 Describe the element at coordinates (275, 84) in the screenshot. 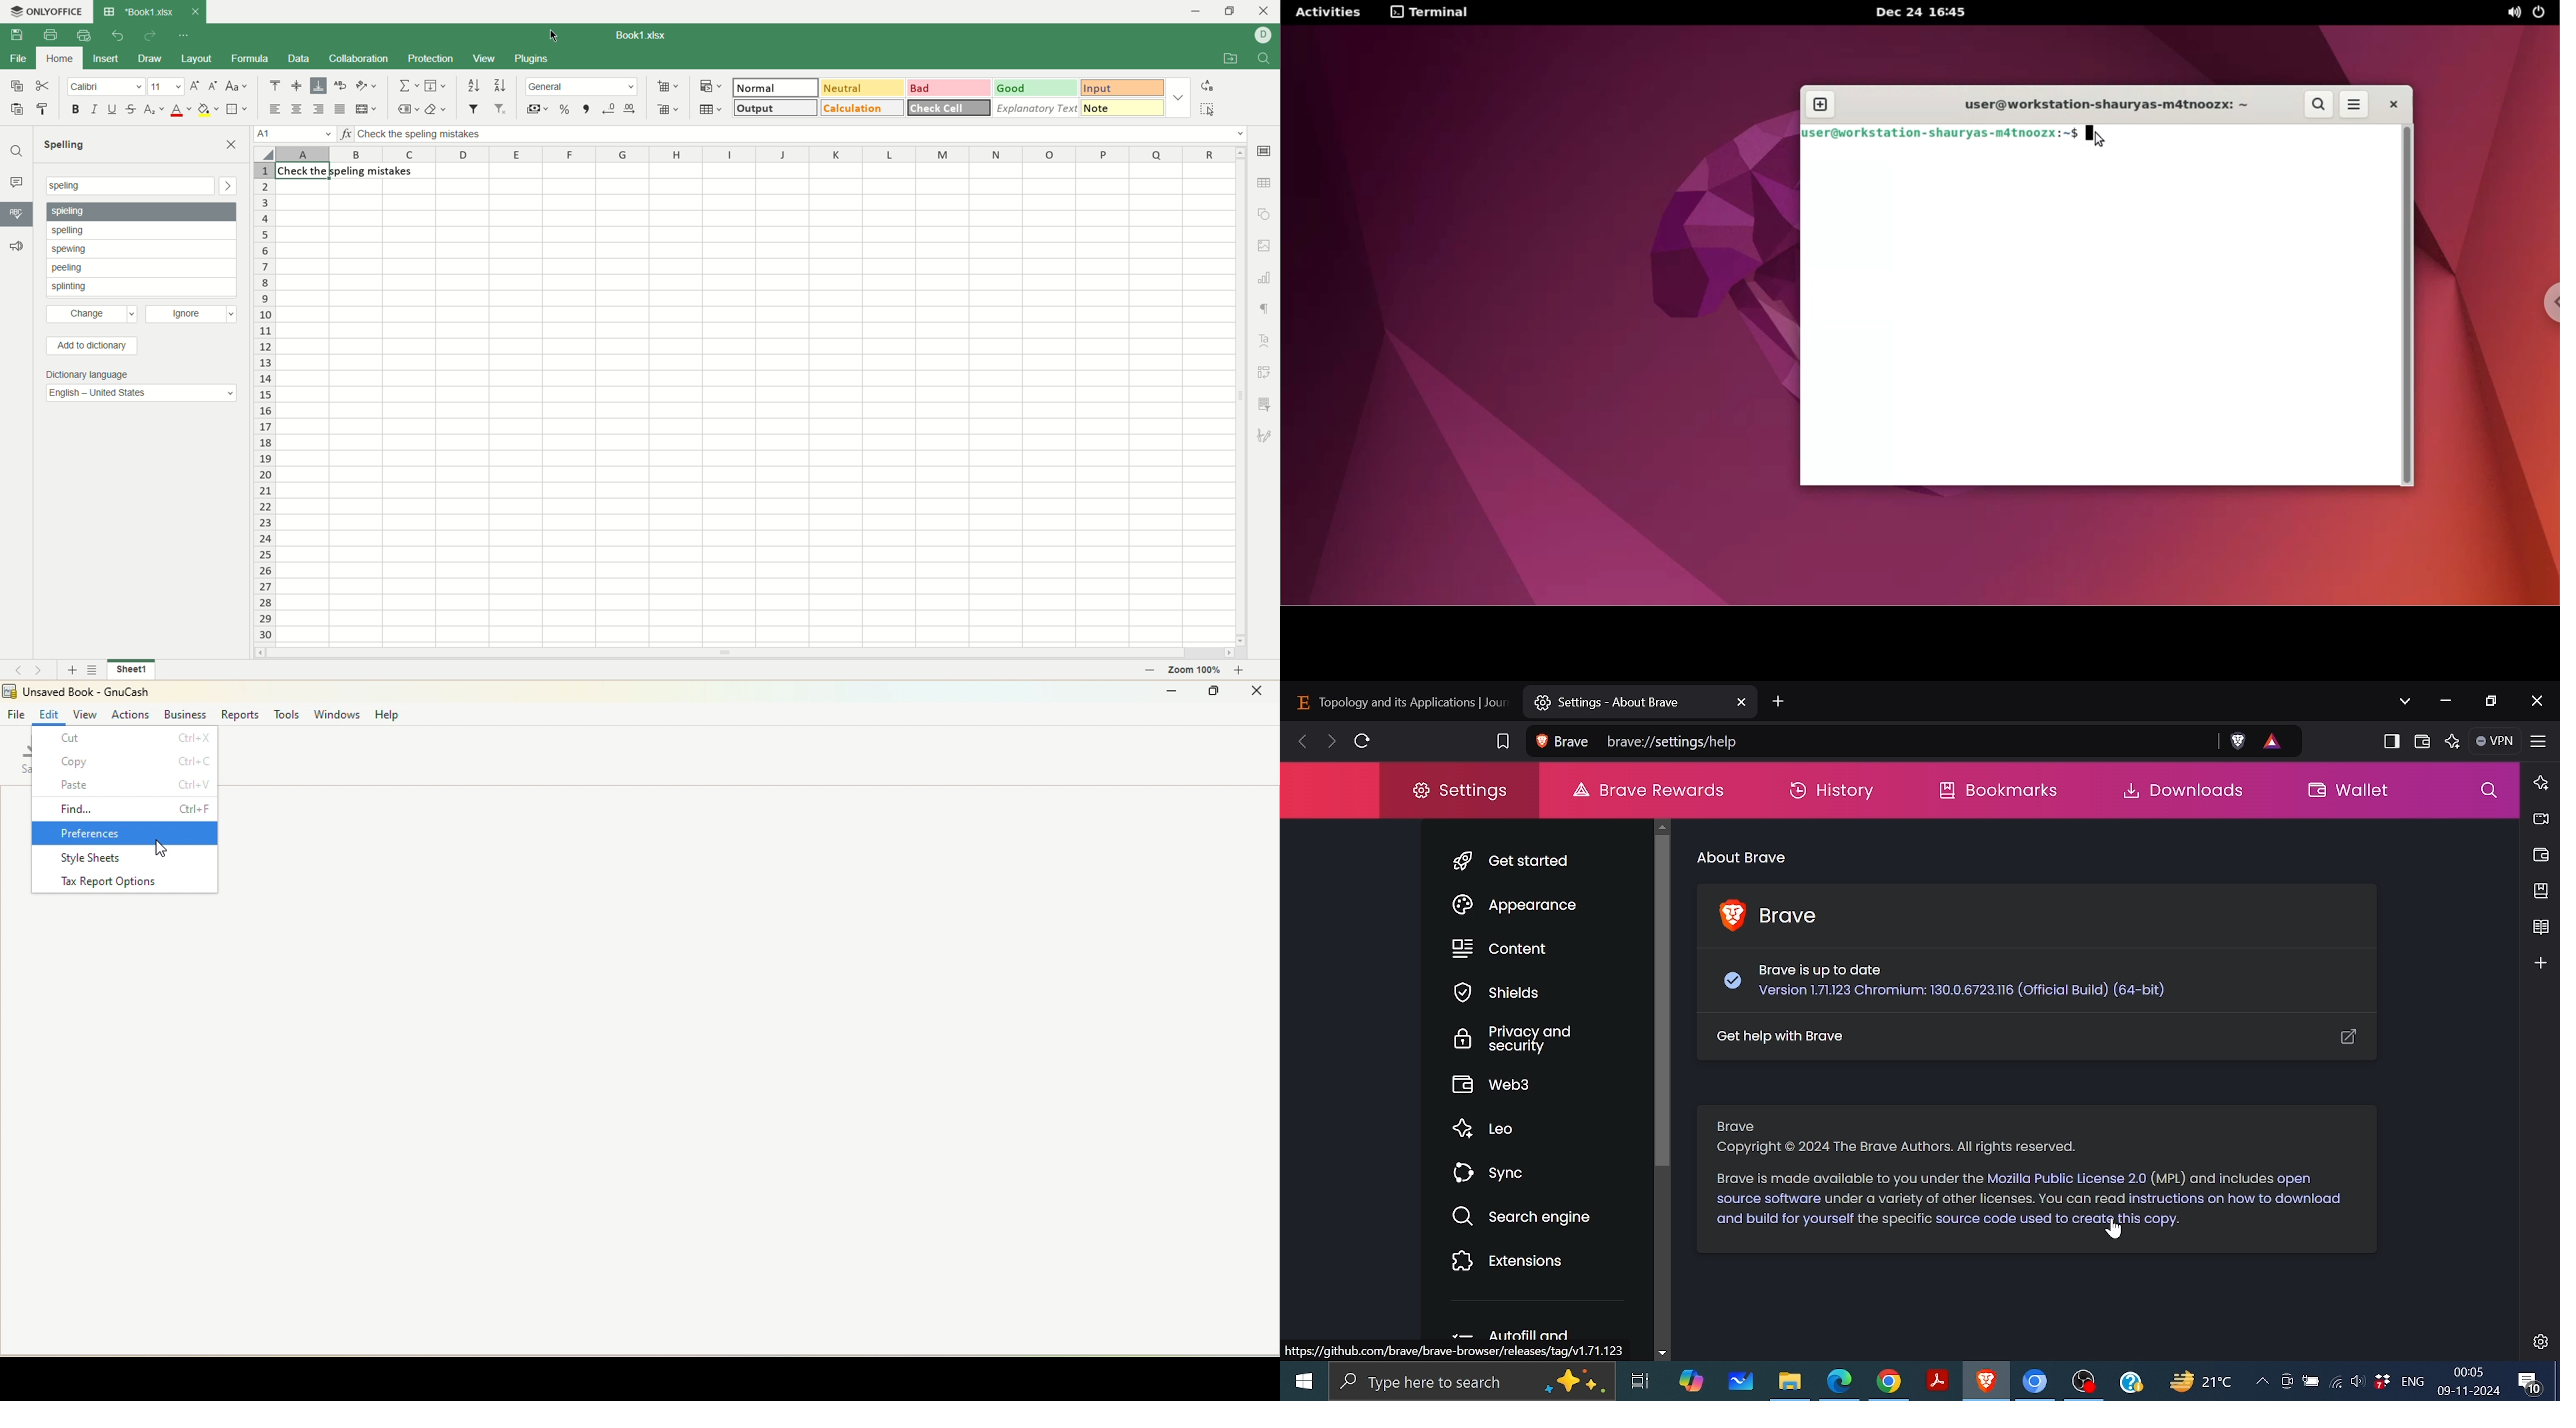

I see `align top` at that location.